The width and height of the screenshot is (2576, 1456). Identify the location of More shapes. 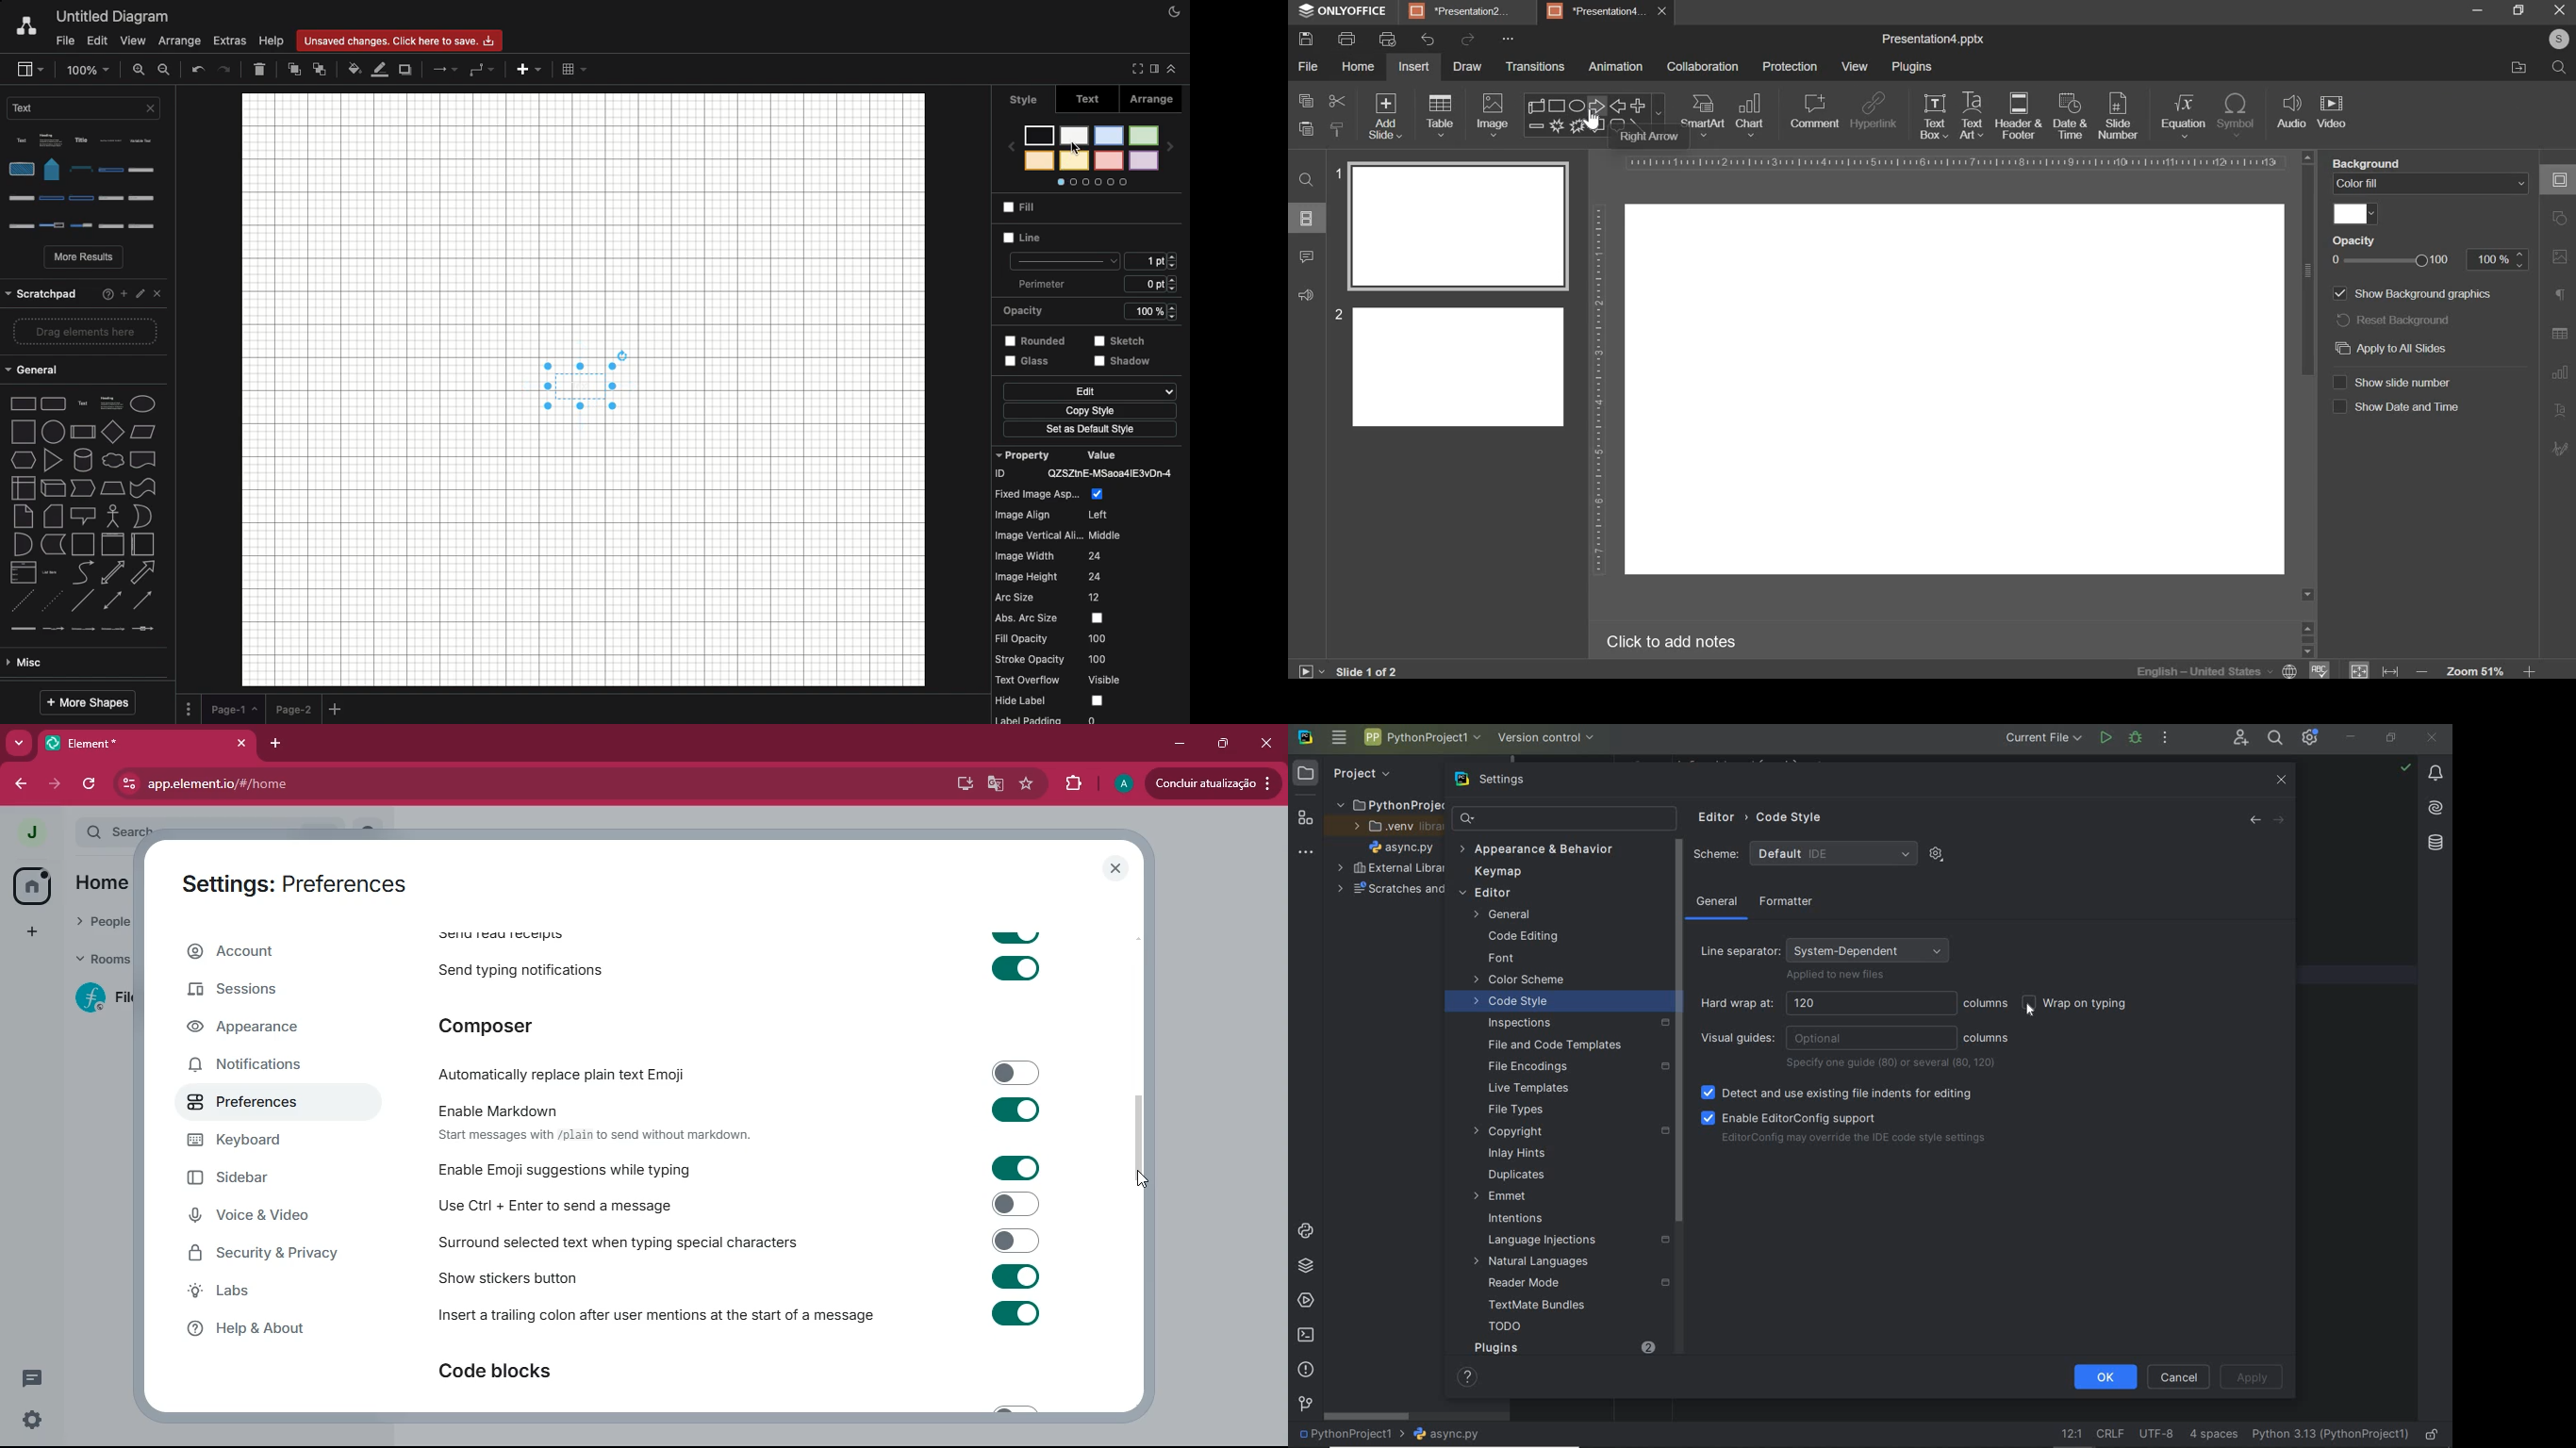
(87, 703).